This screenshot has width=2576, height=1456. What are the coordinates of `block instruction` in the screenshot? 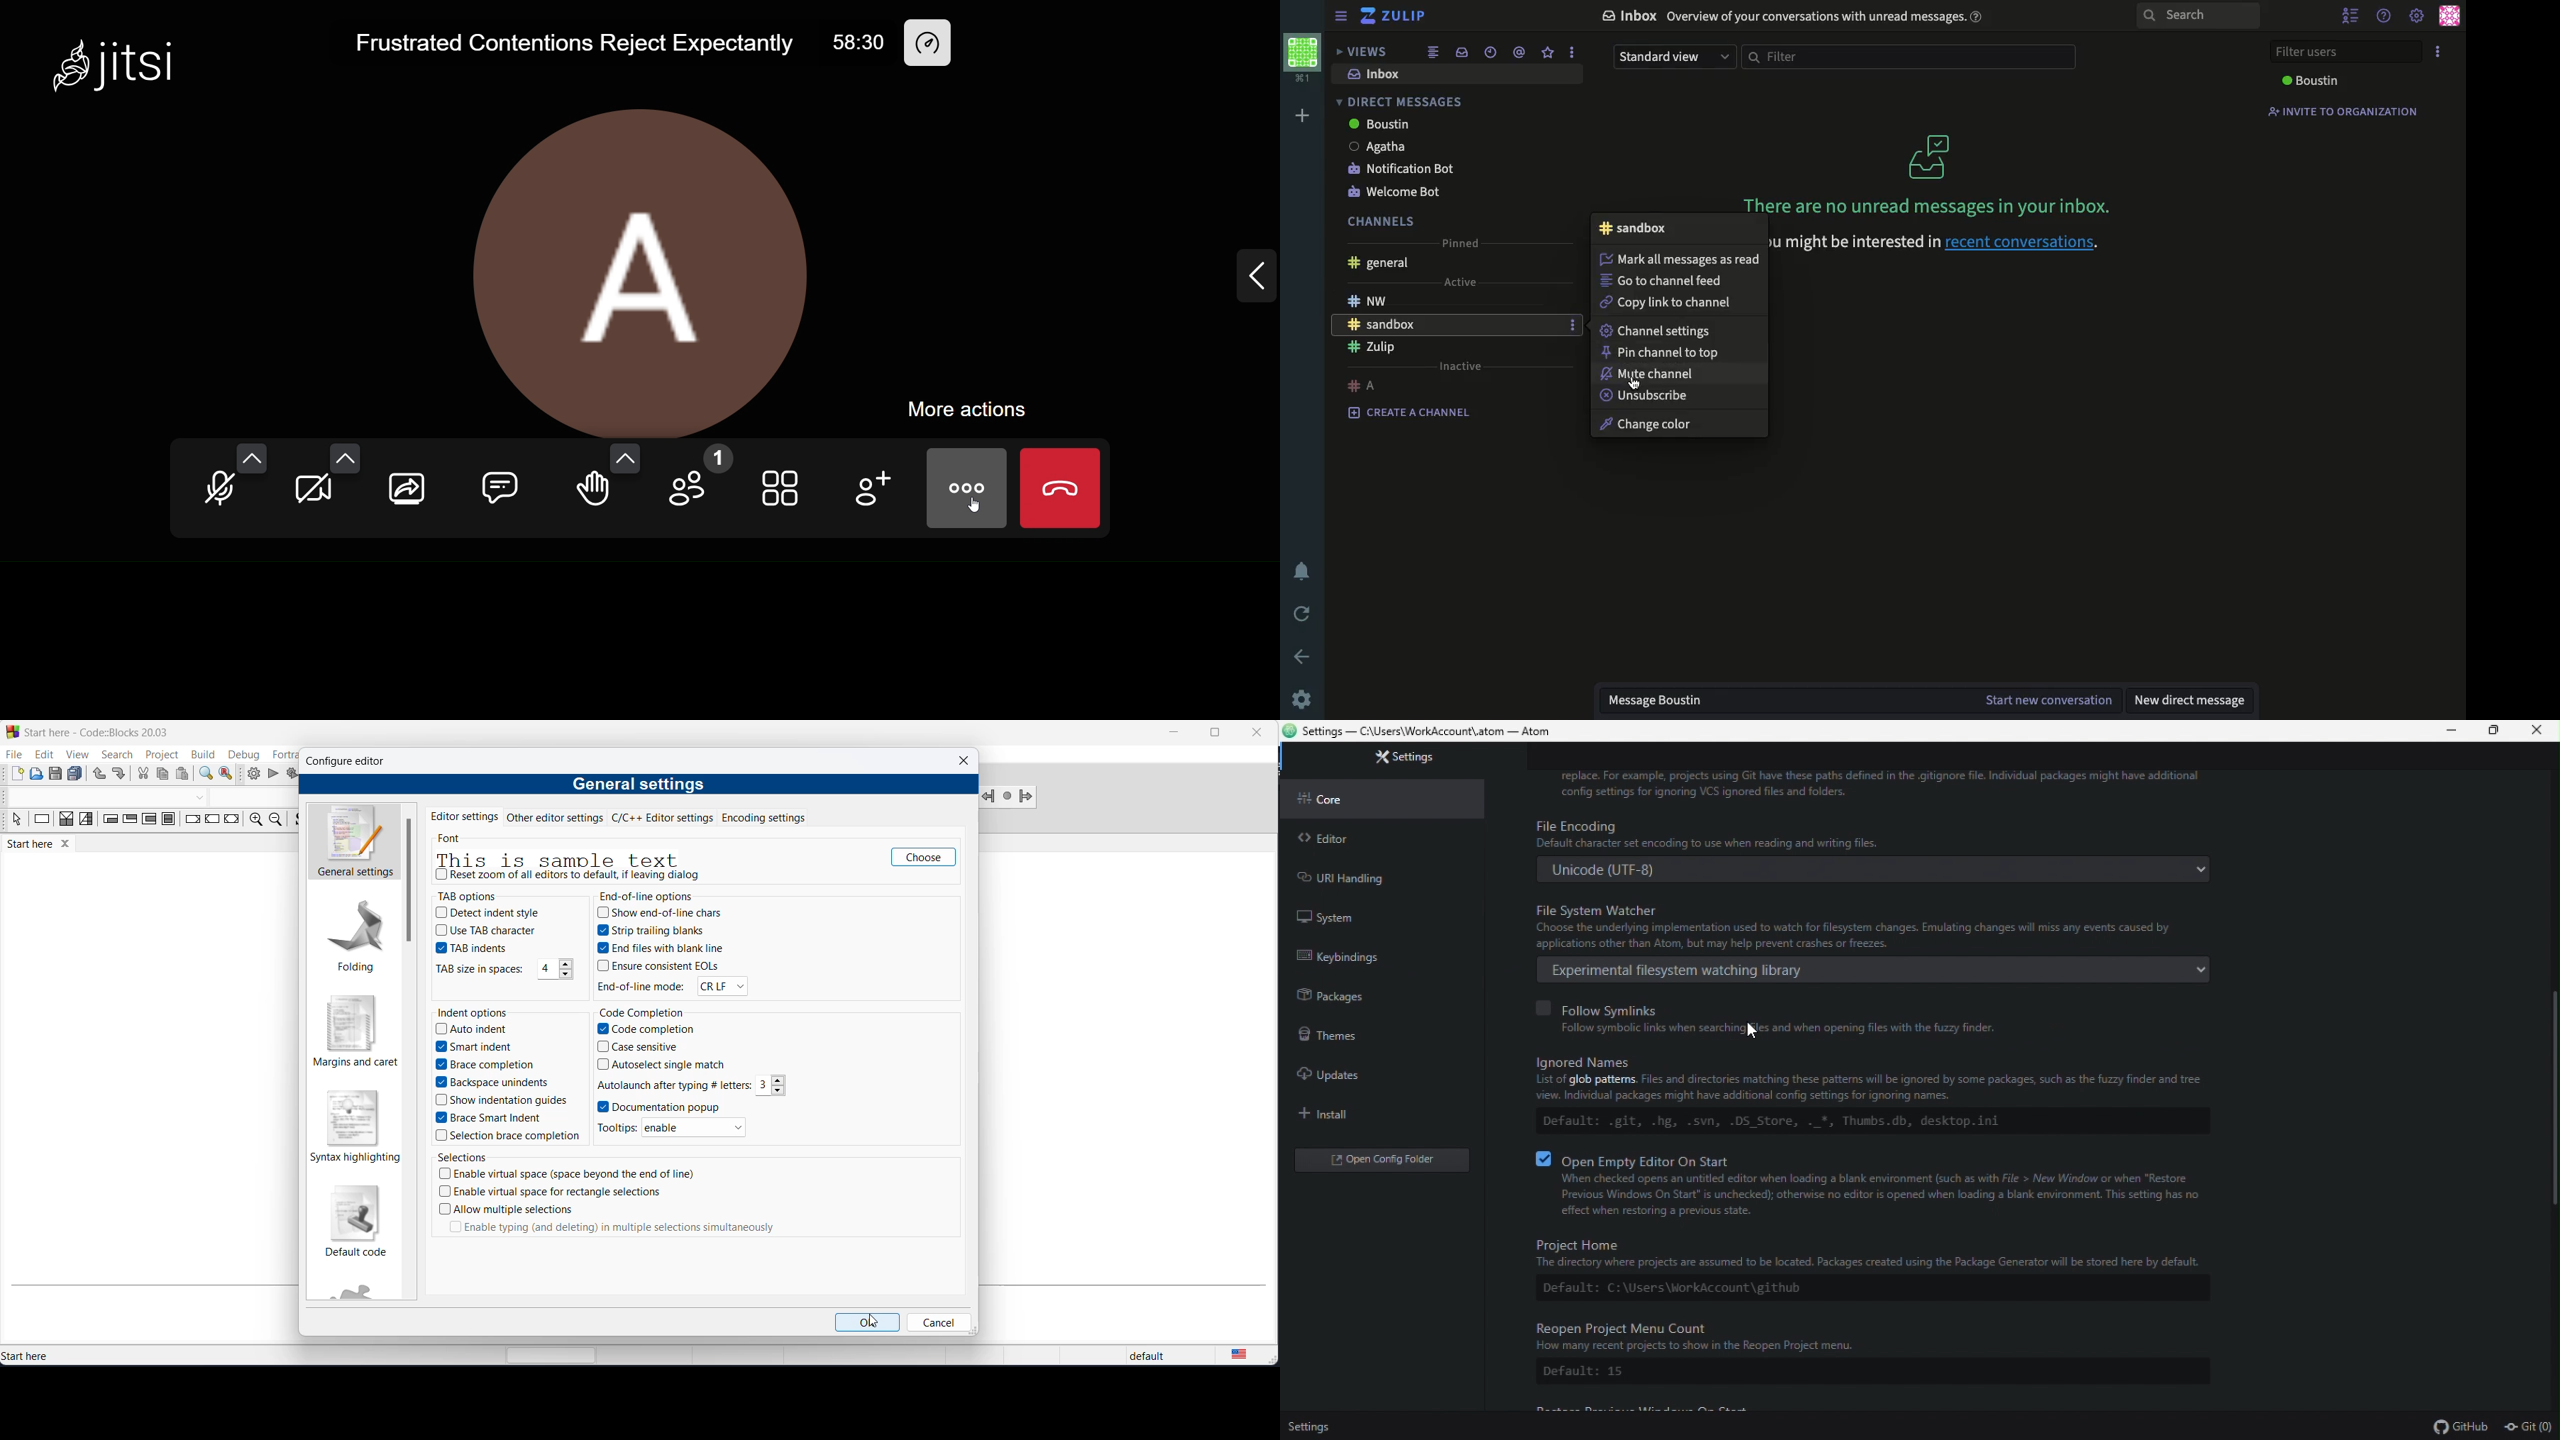 It's located at (167, 820).